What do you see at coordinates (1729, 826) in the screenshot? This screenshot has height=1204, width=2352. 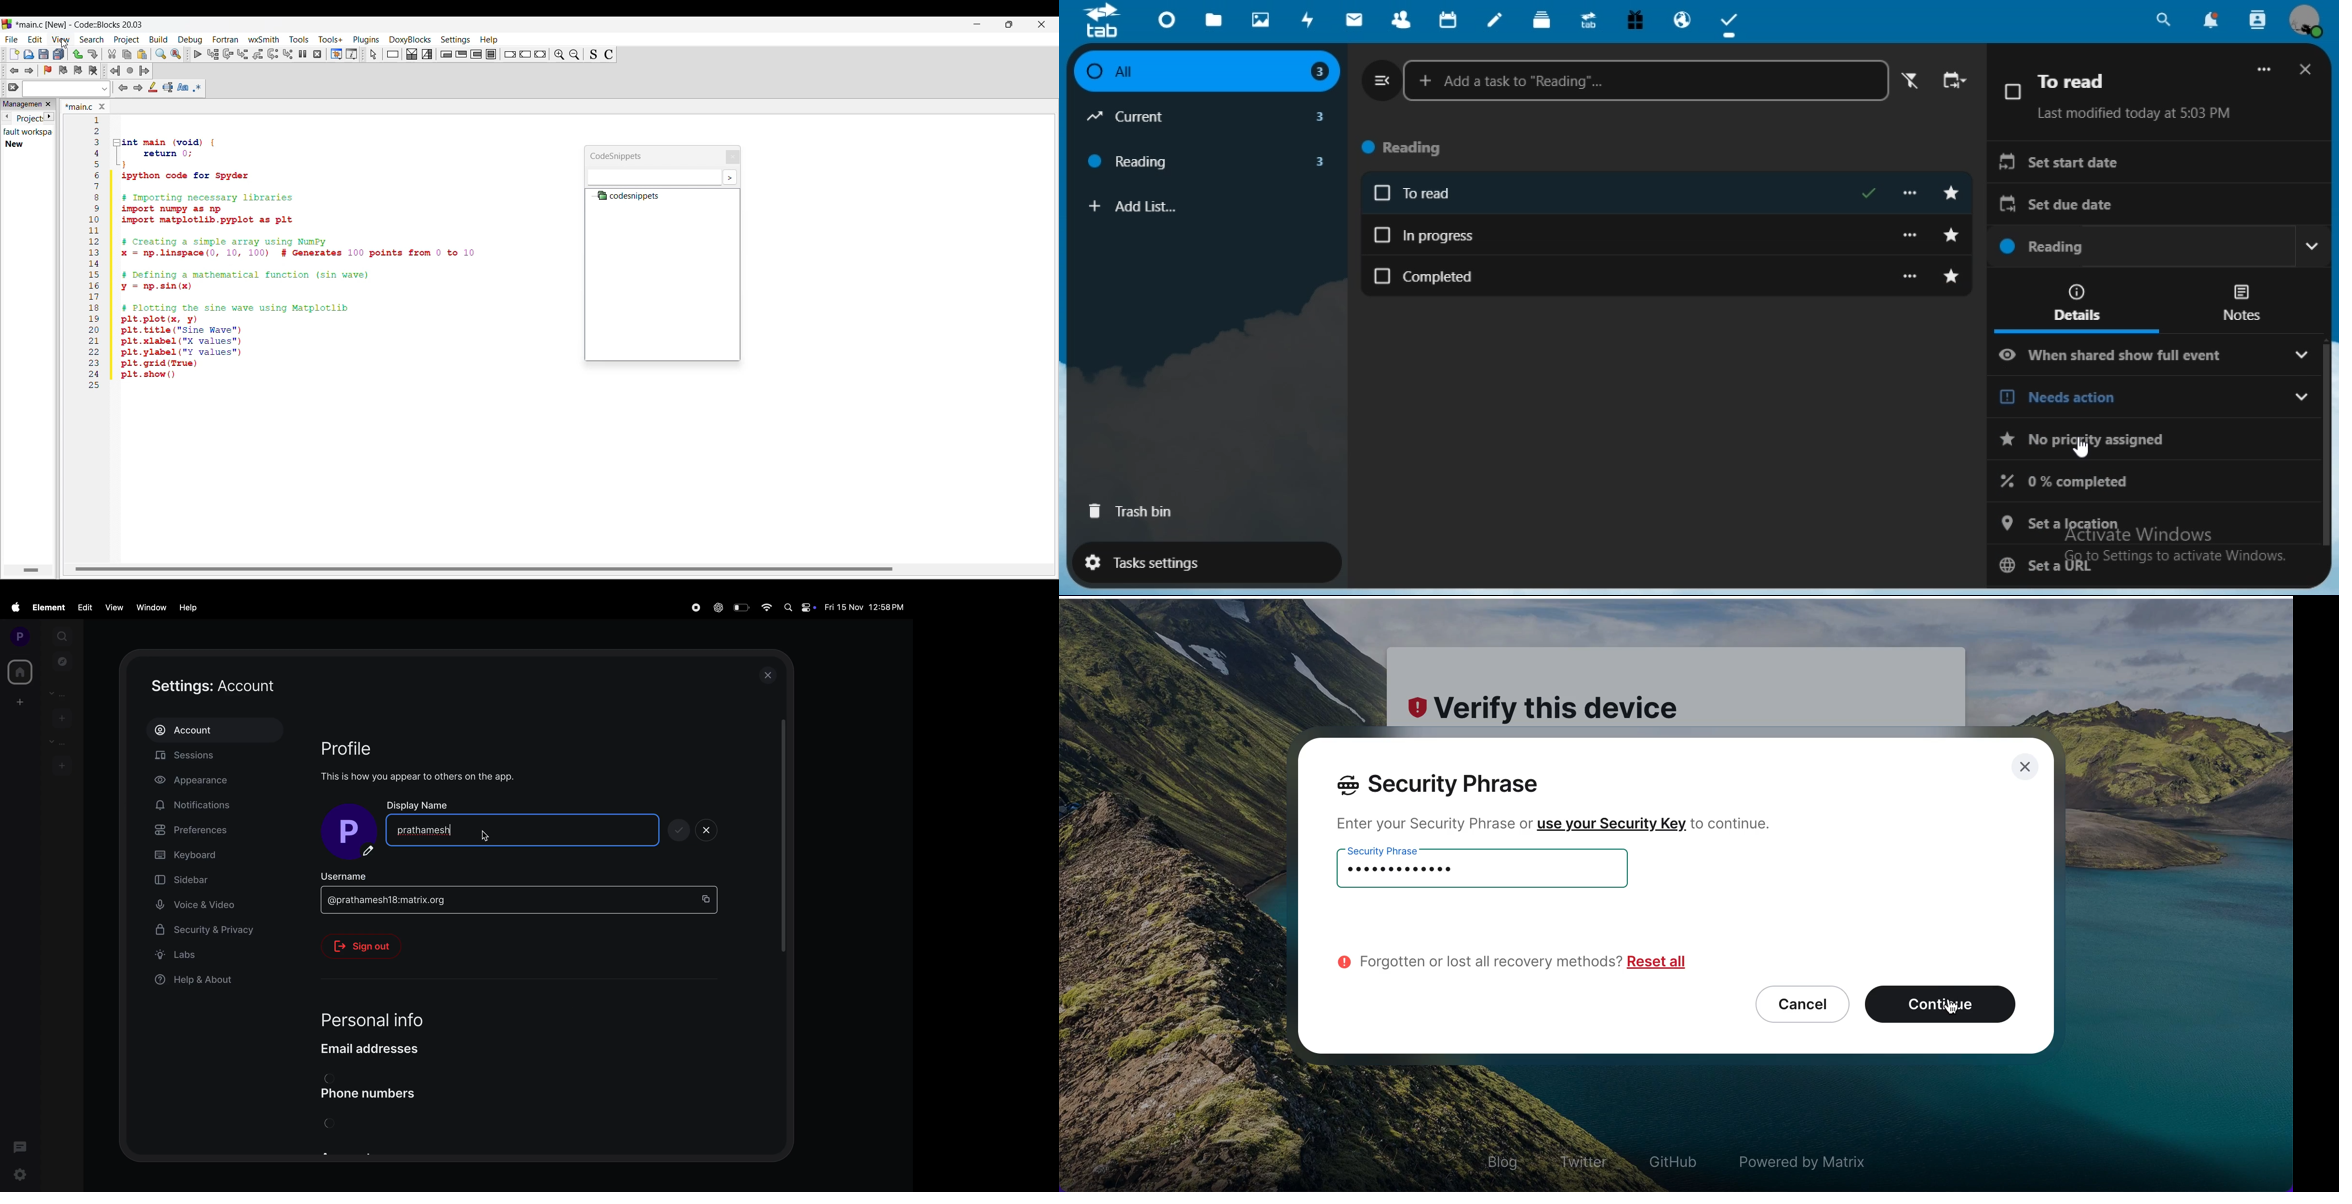 I see `to continue` at bounding box center [1729, 826].